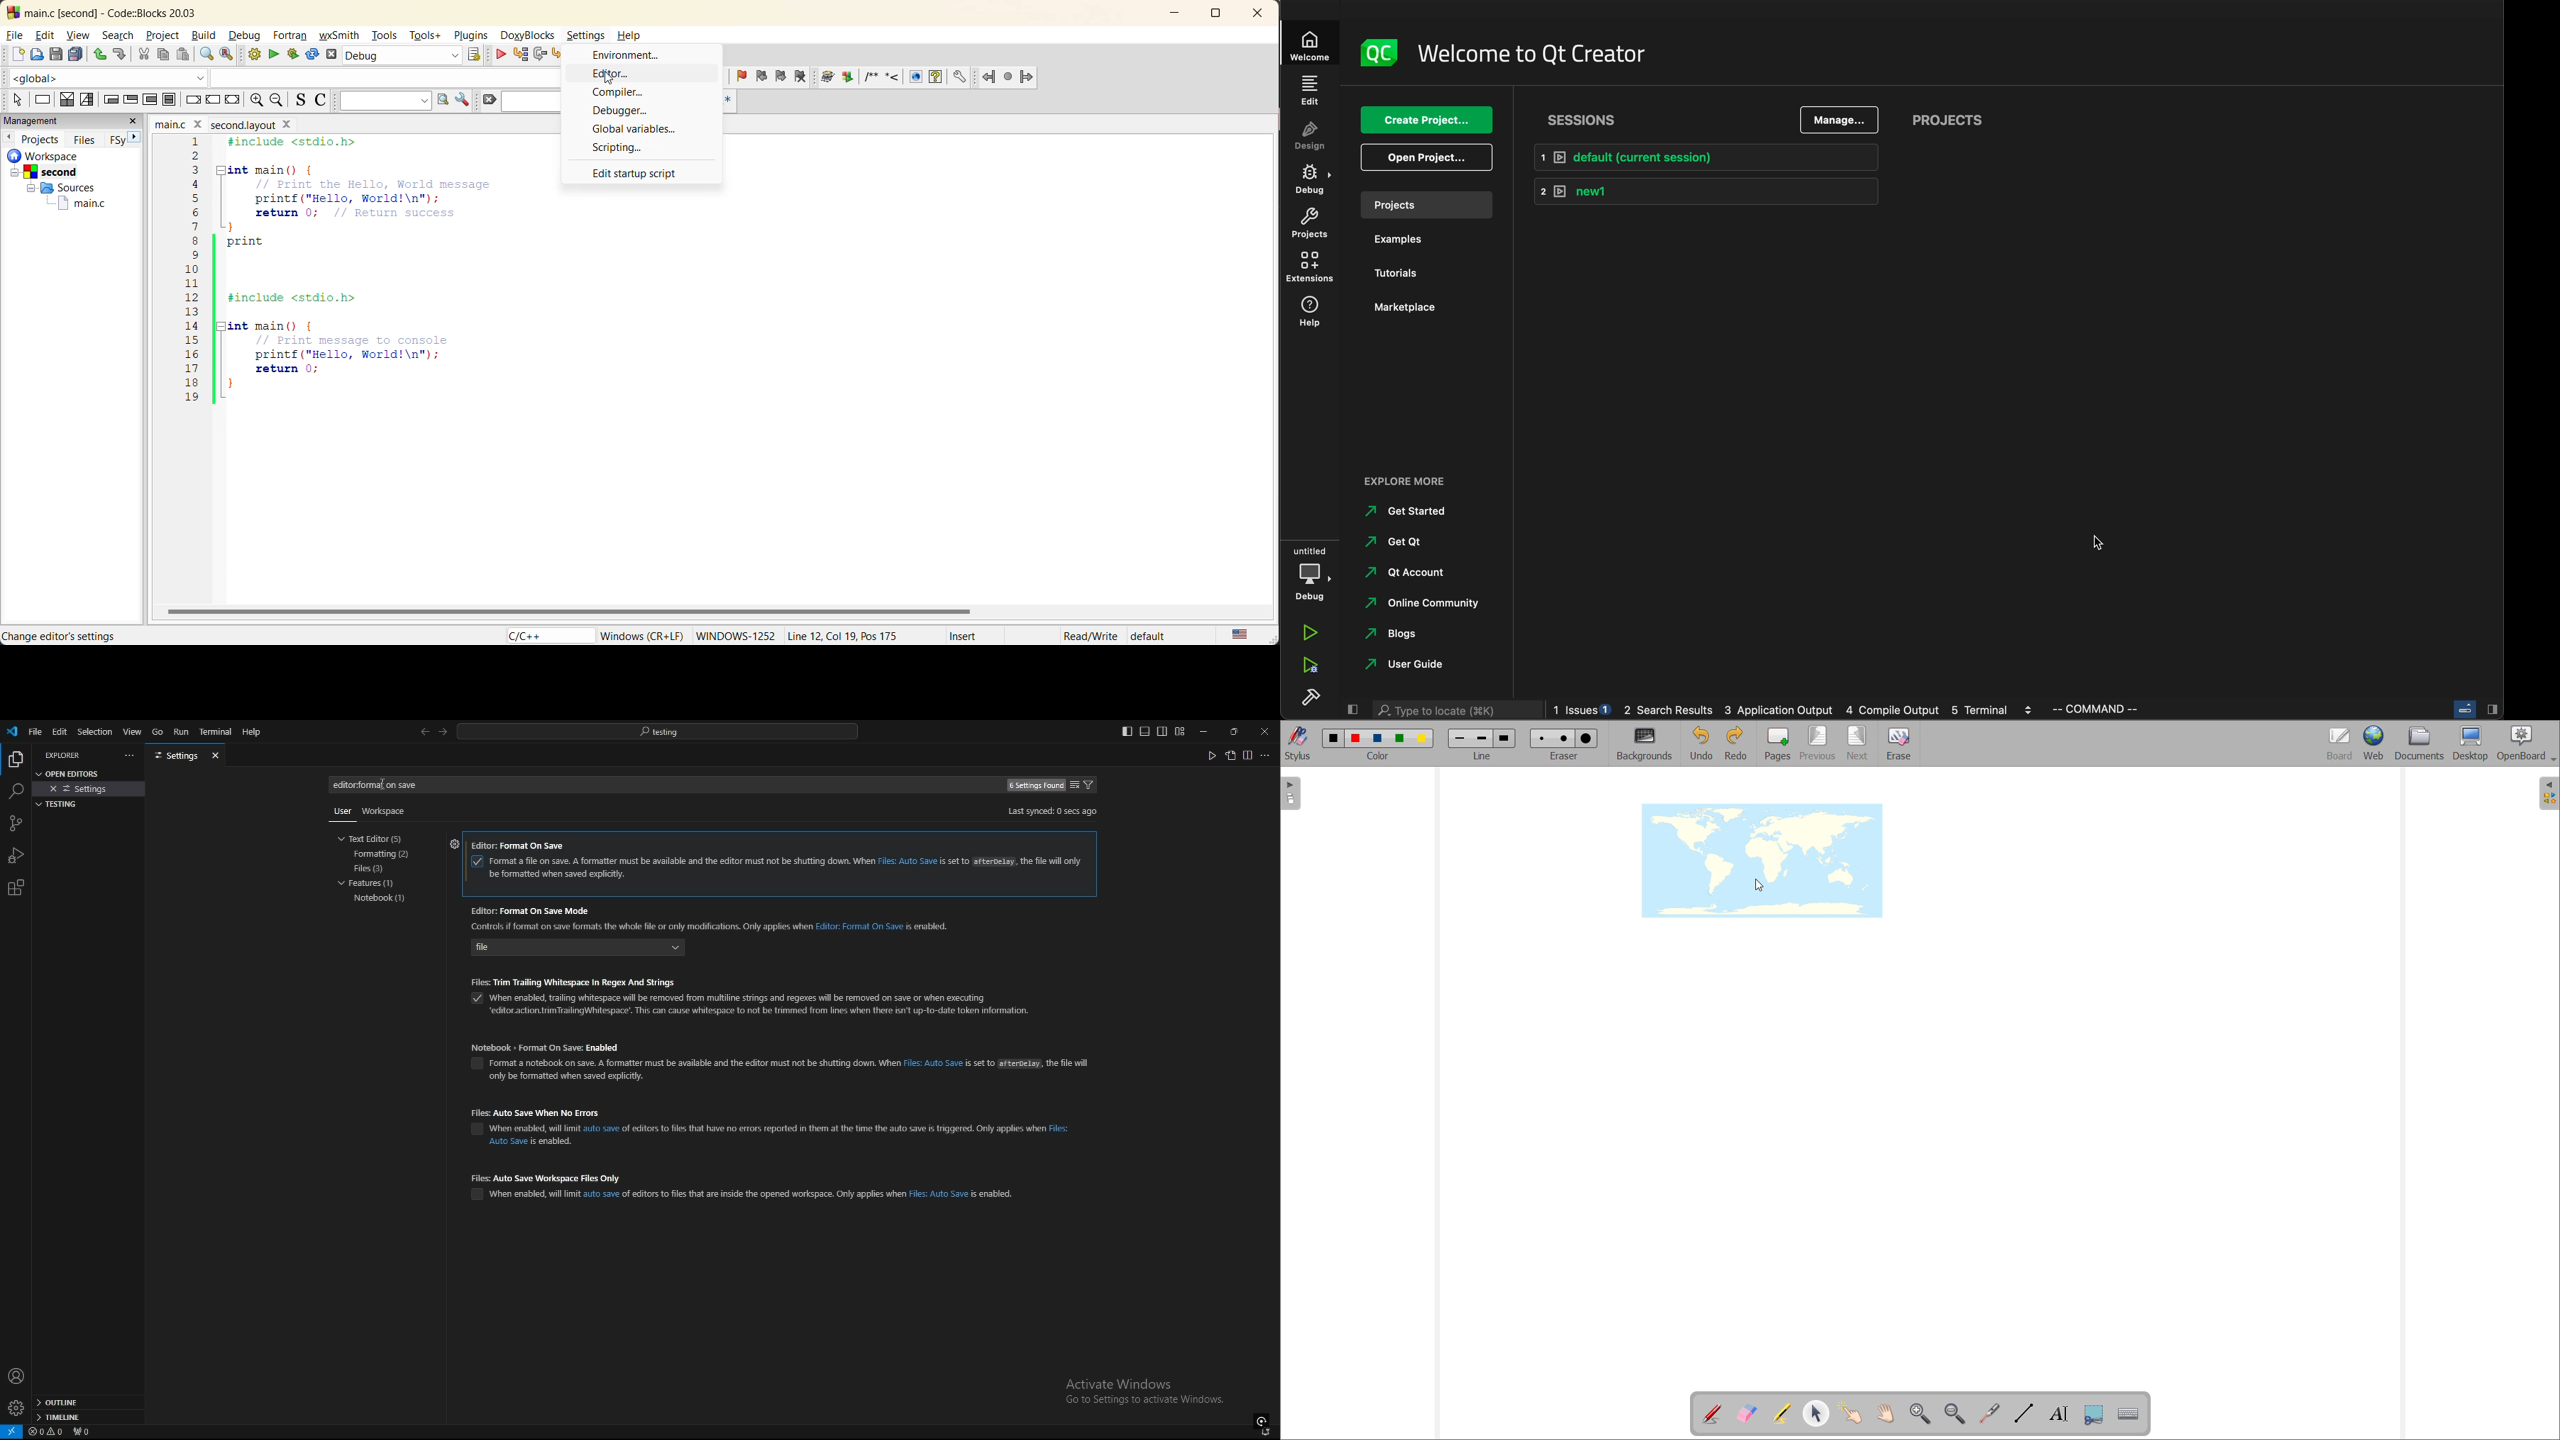  Describe the element at coordinates (788, 1134) in the screenshot. I see `files auto save when no errors information` at that location.